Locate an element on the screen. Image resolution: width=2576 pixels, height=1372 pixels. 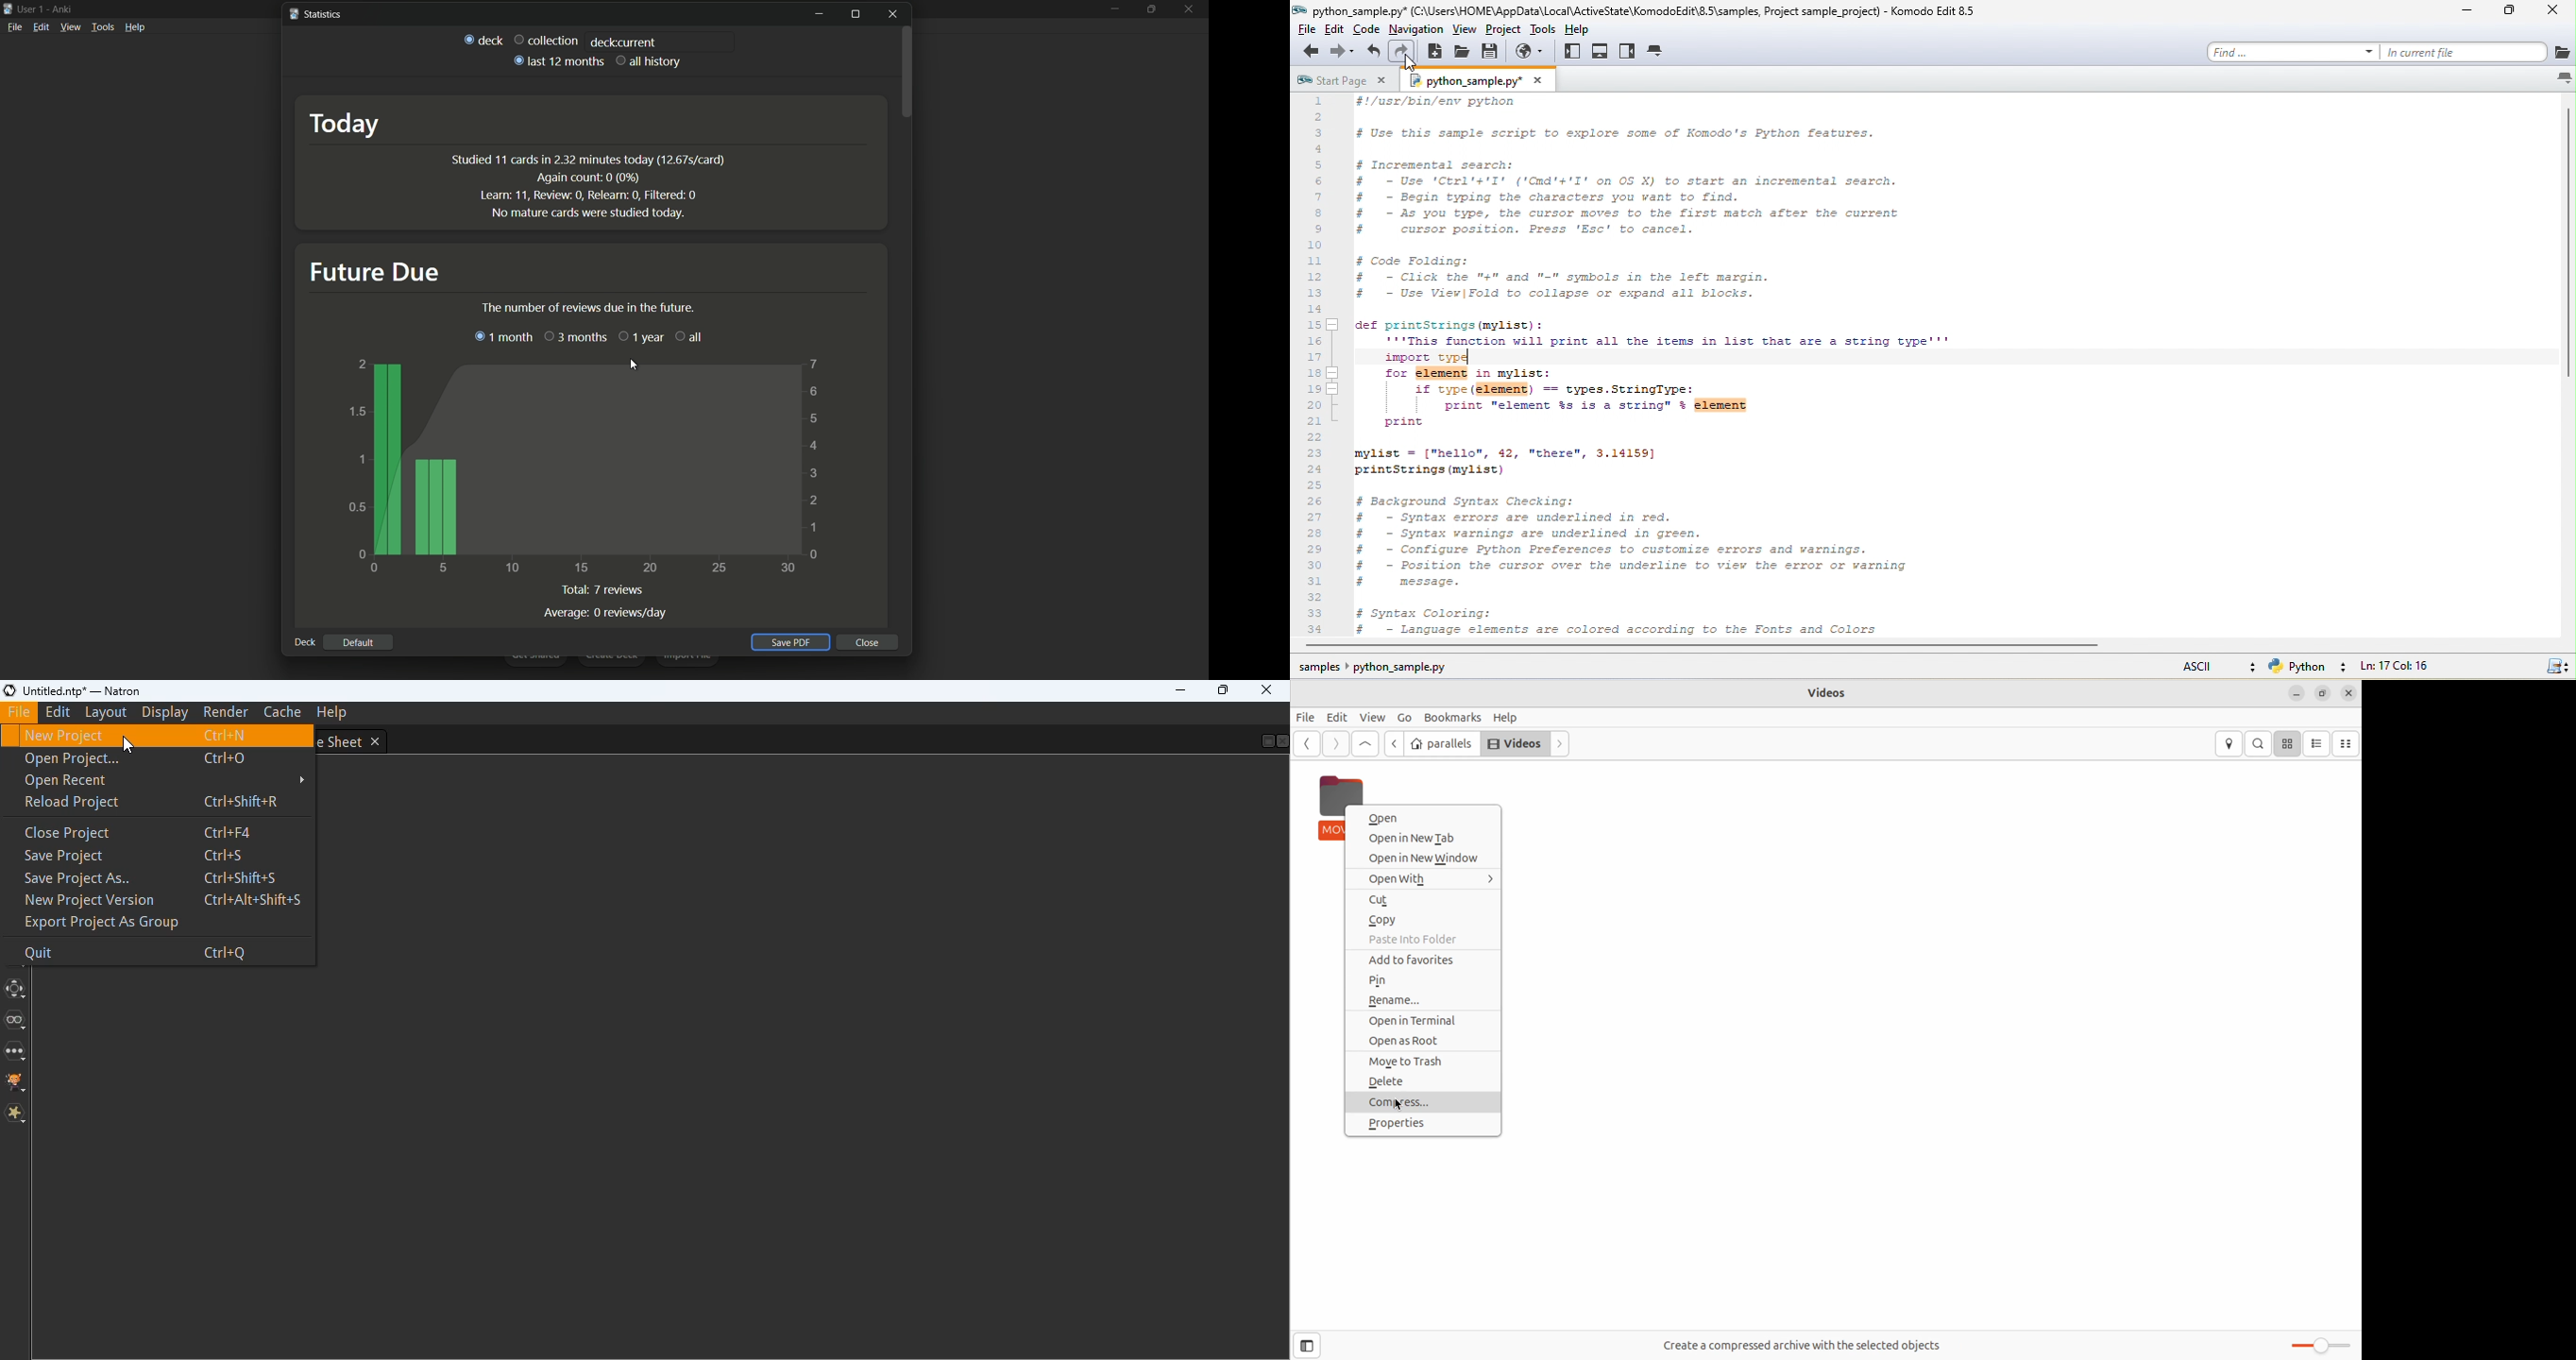
cursor is located at coordinates (634, 366).